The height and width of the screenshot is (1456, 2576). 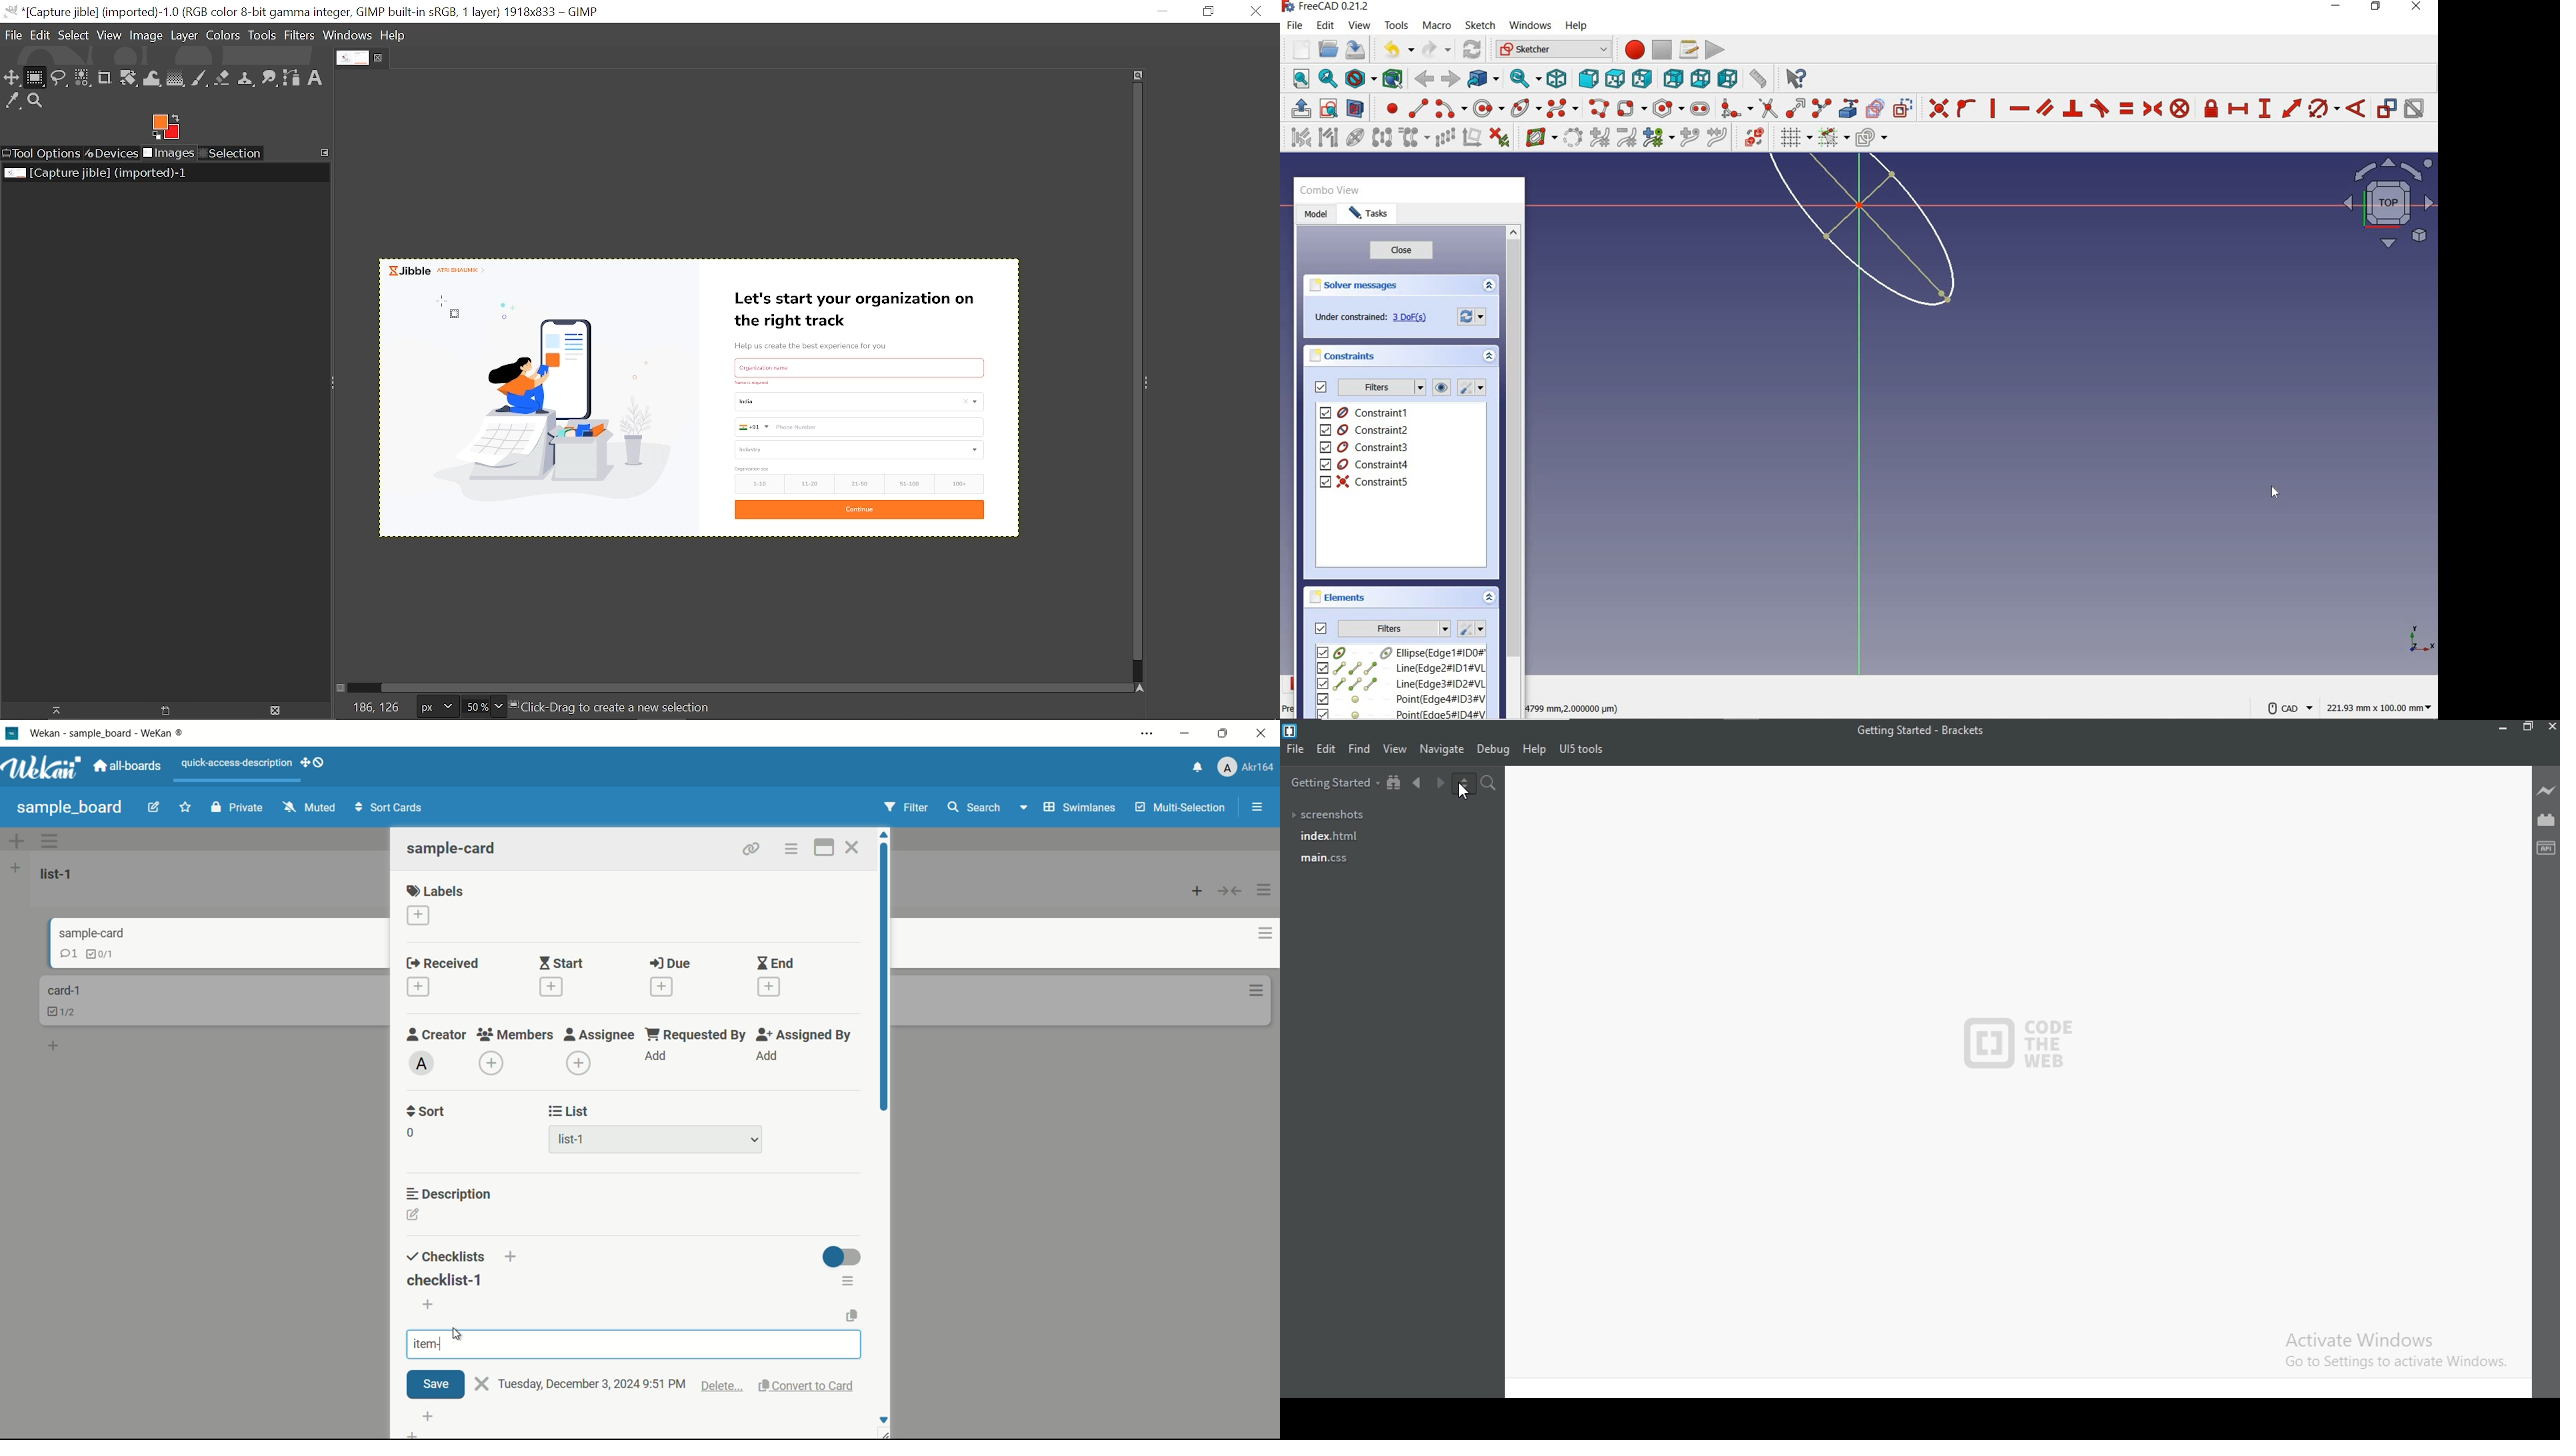 What do you see at coordinates (825, 847) in the screenshot?
I see `maximize card` at bounding box center [825, 847].